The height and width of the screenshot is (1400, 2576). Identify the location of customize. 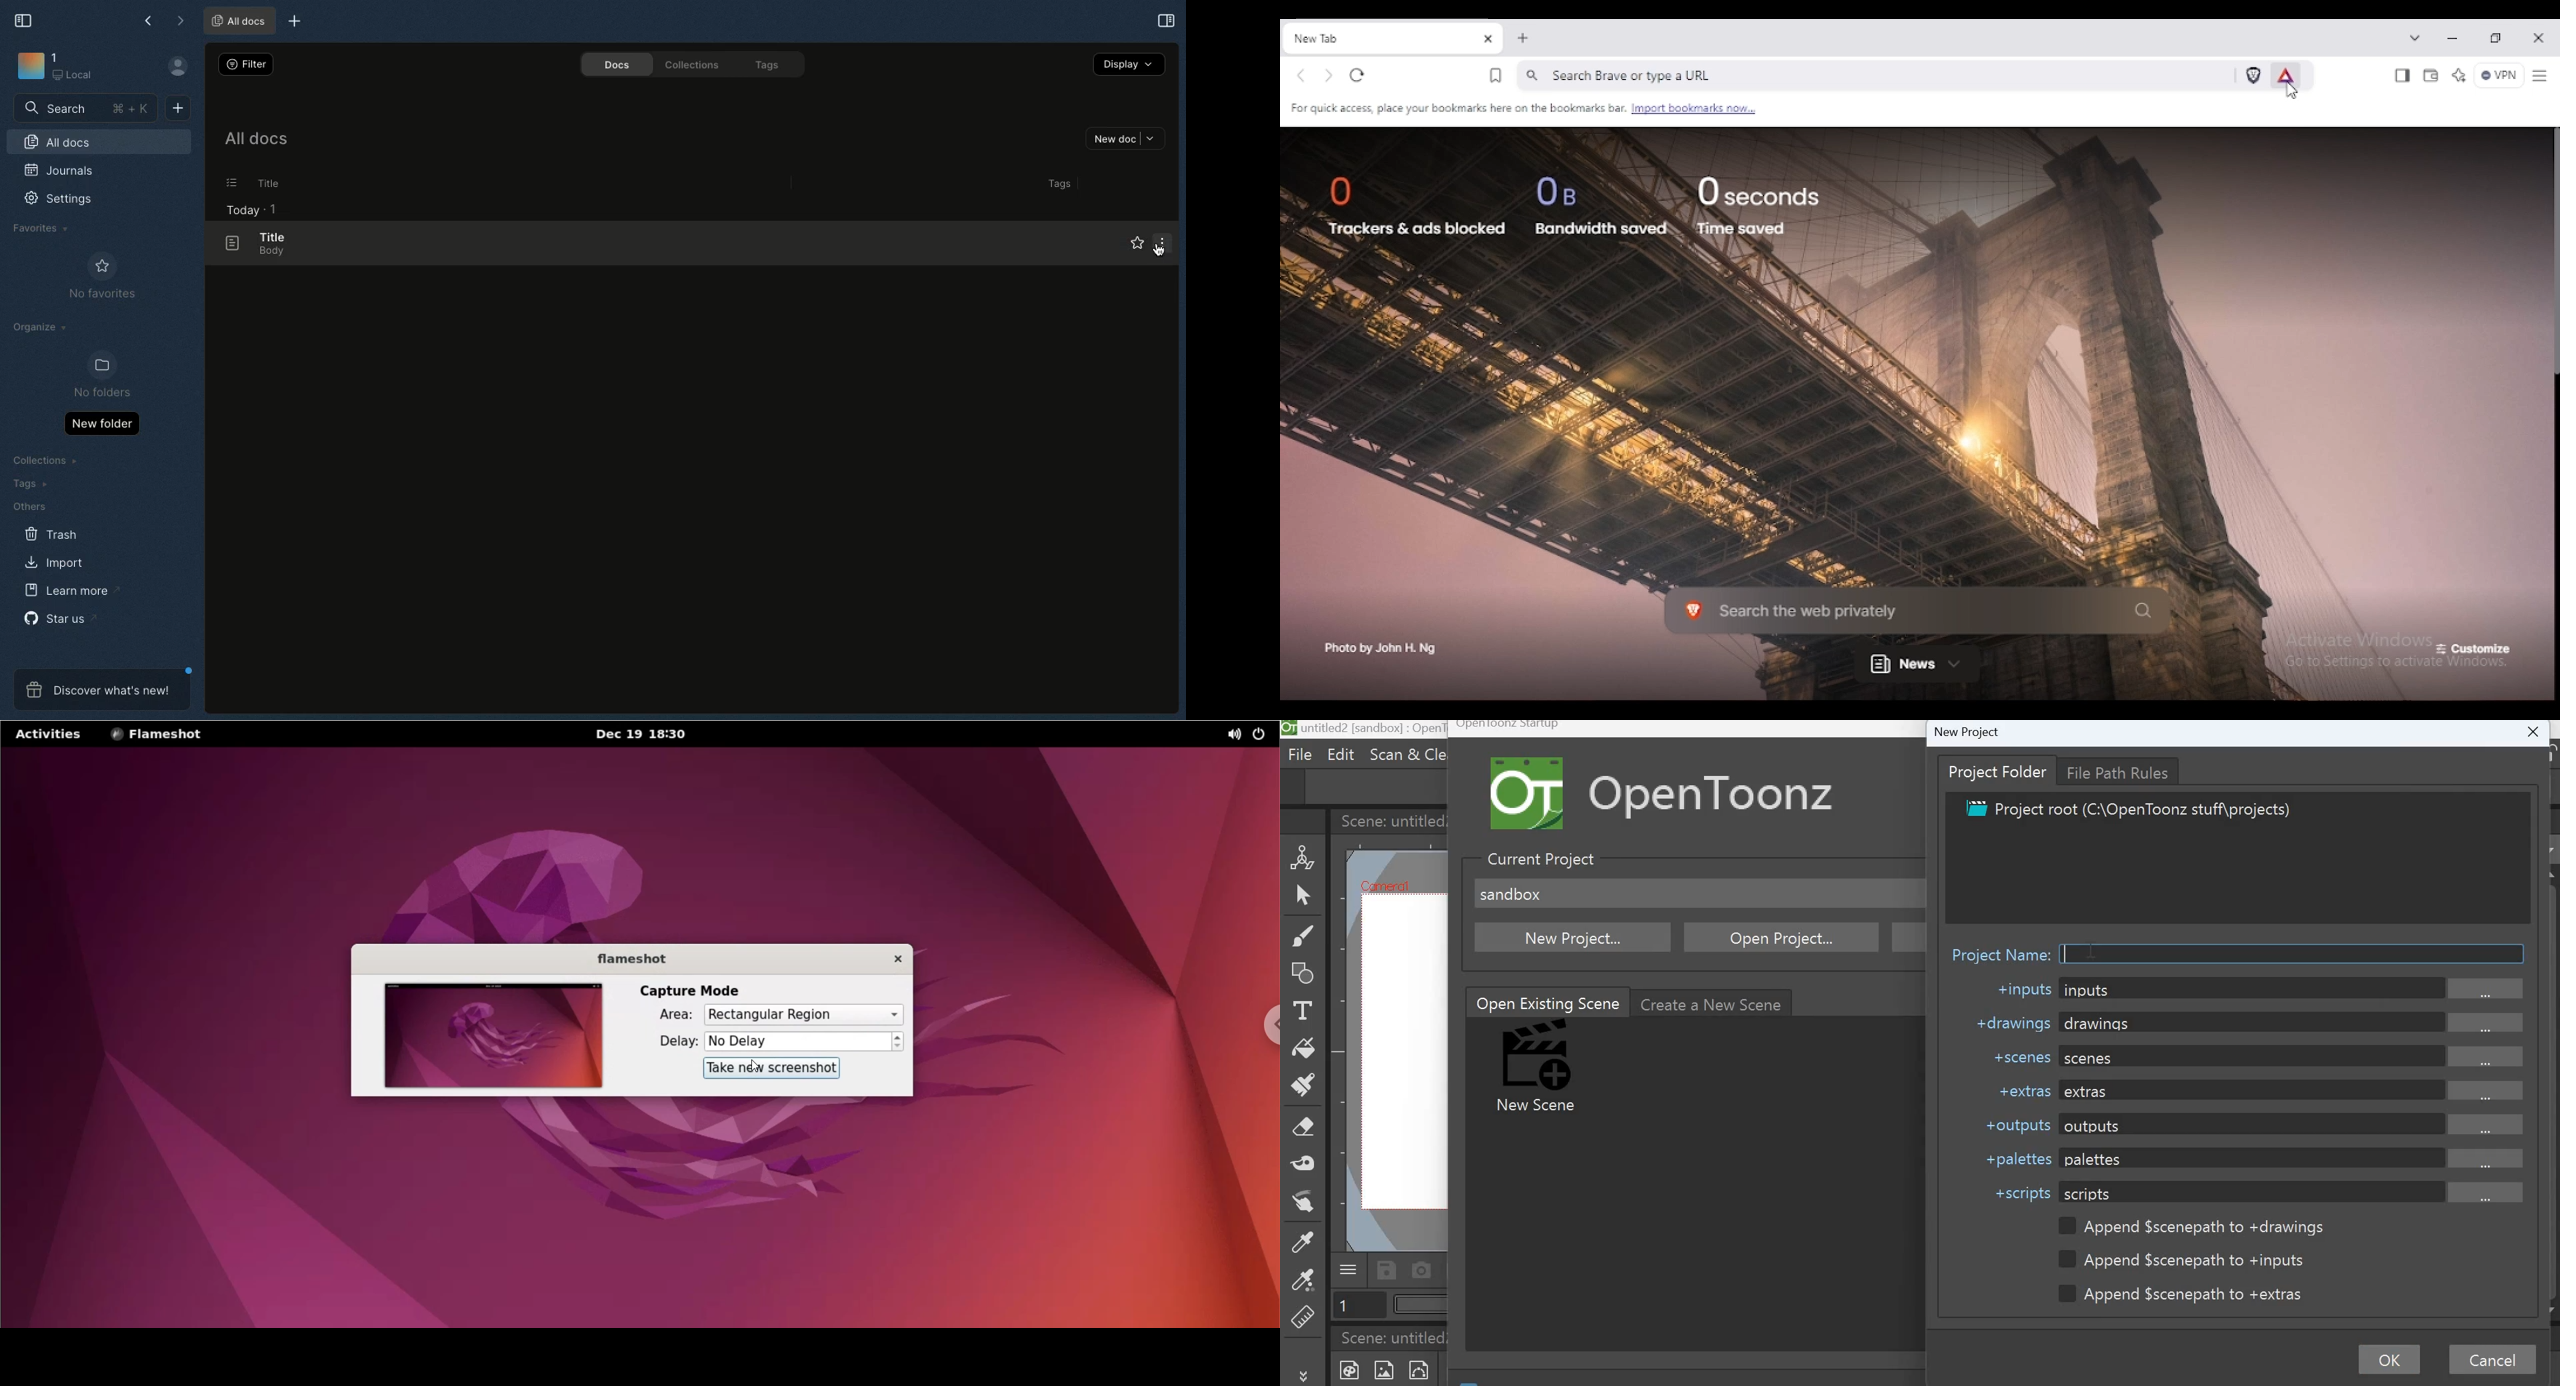
(2474, 650).